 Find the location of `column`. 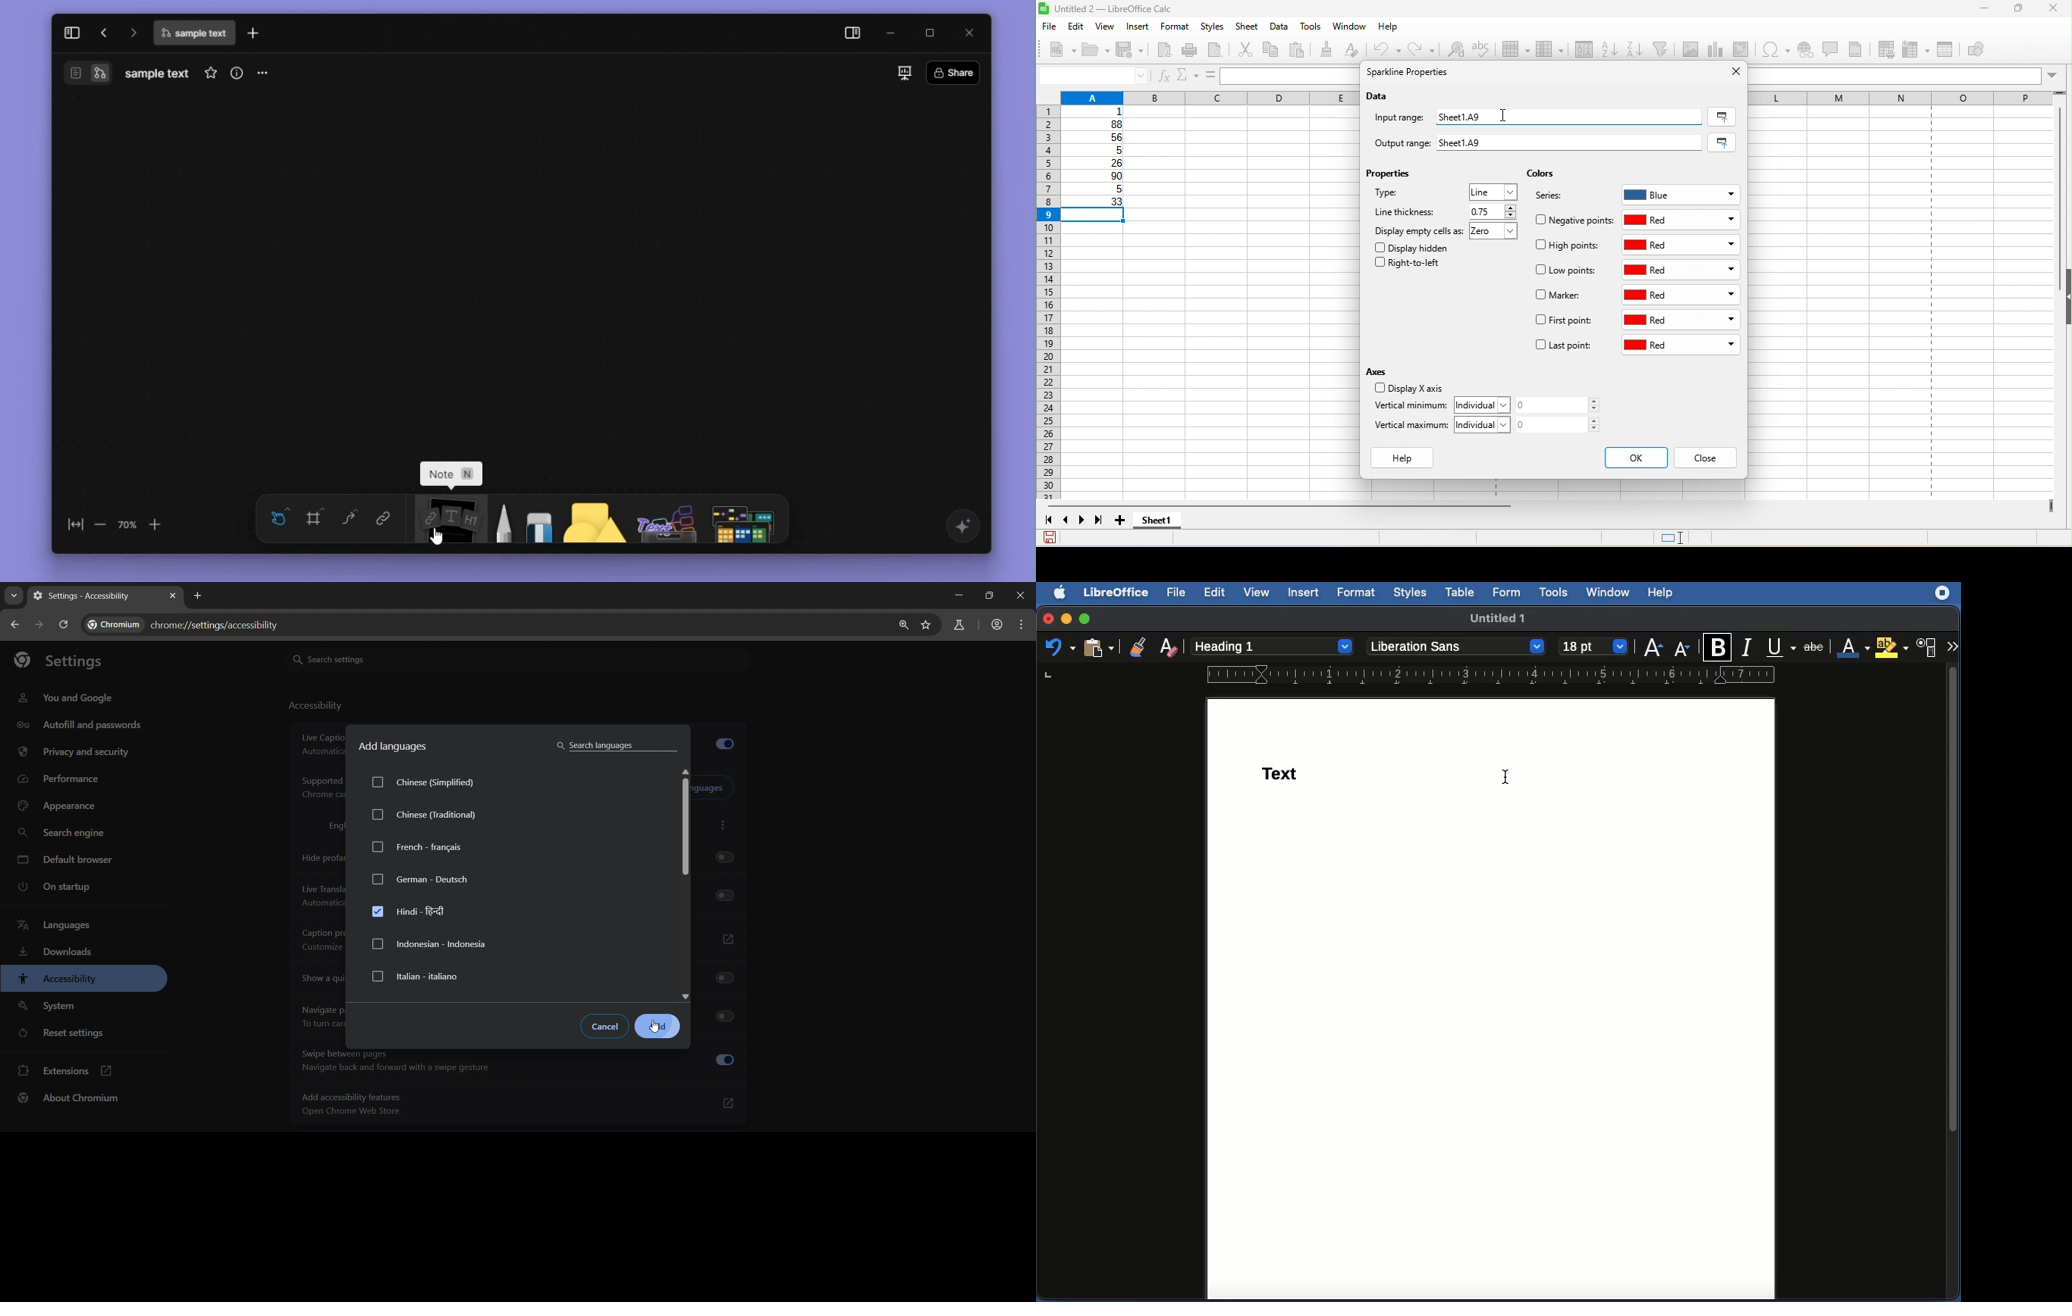

column is located at coordinates (1207, 96).